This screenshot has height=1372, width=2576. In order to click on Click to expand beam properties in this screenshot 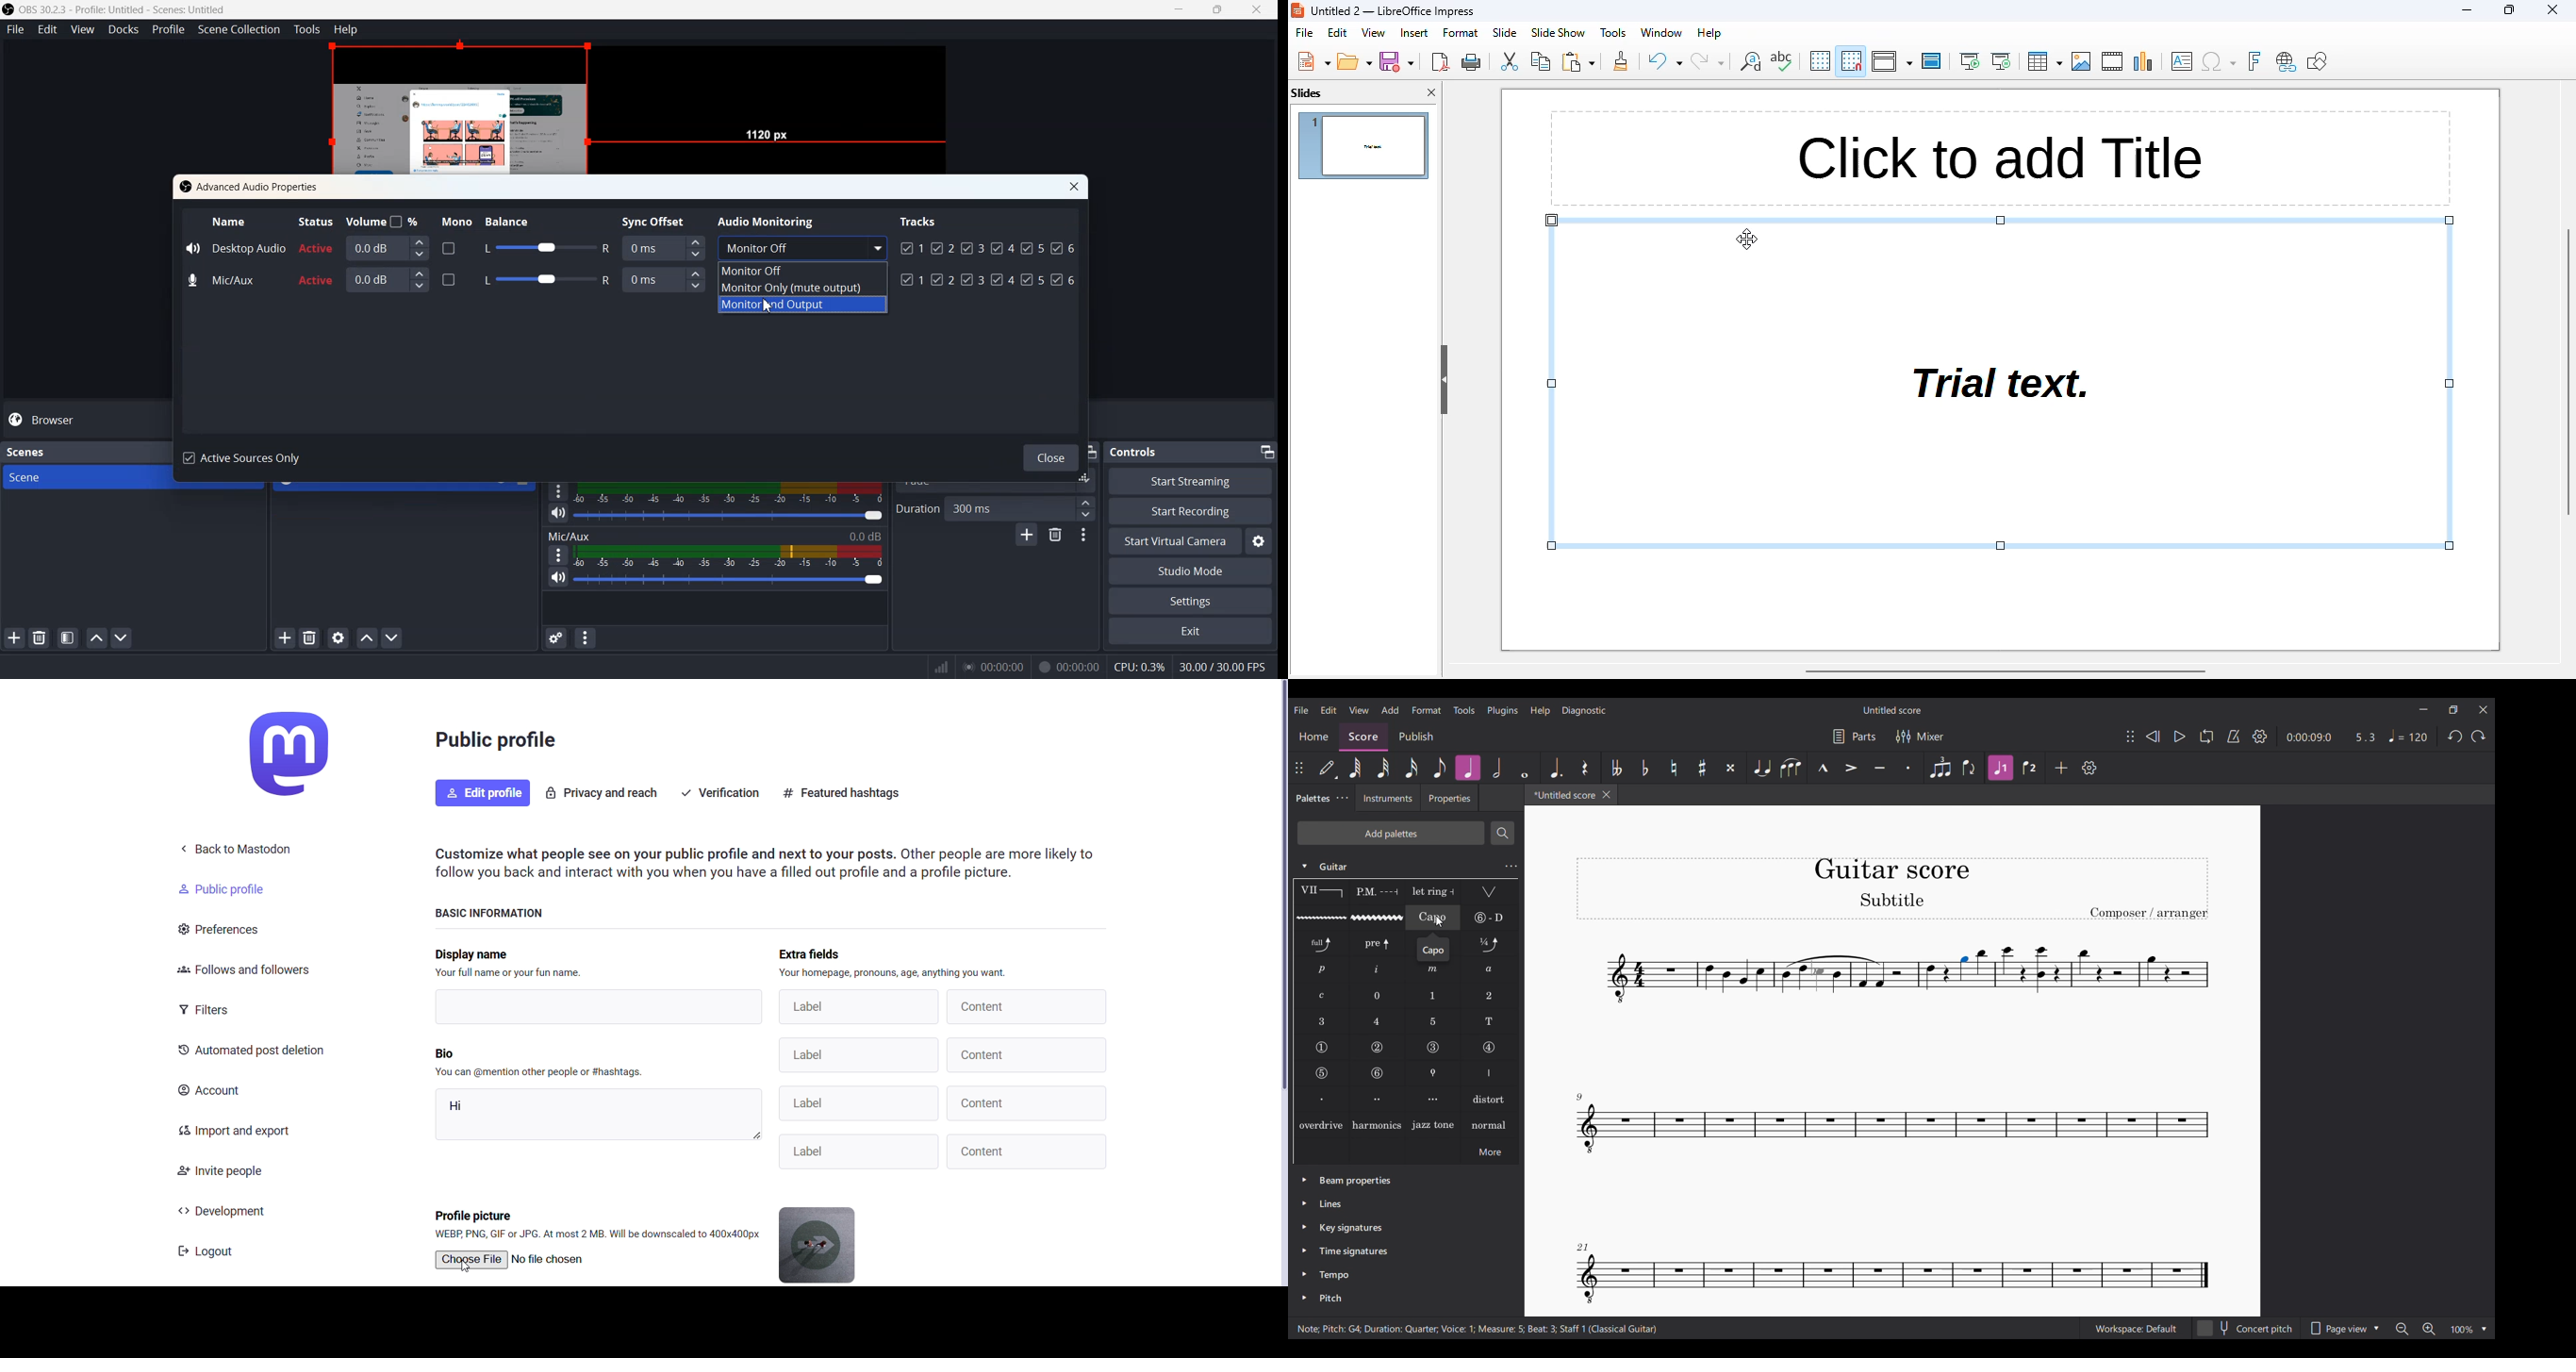, I will do `click(1304, 1179)`.